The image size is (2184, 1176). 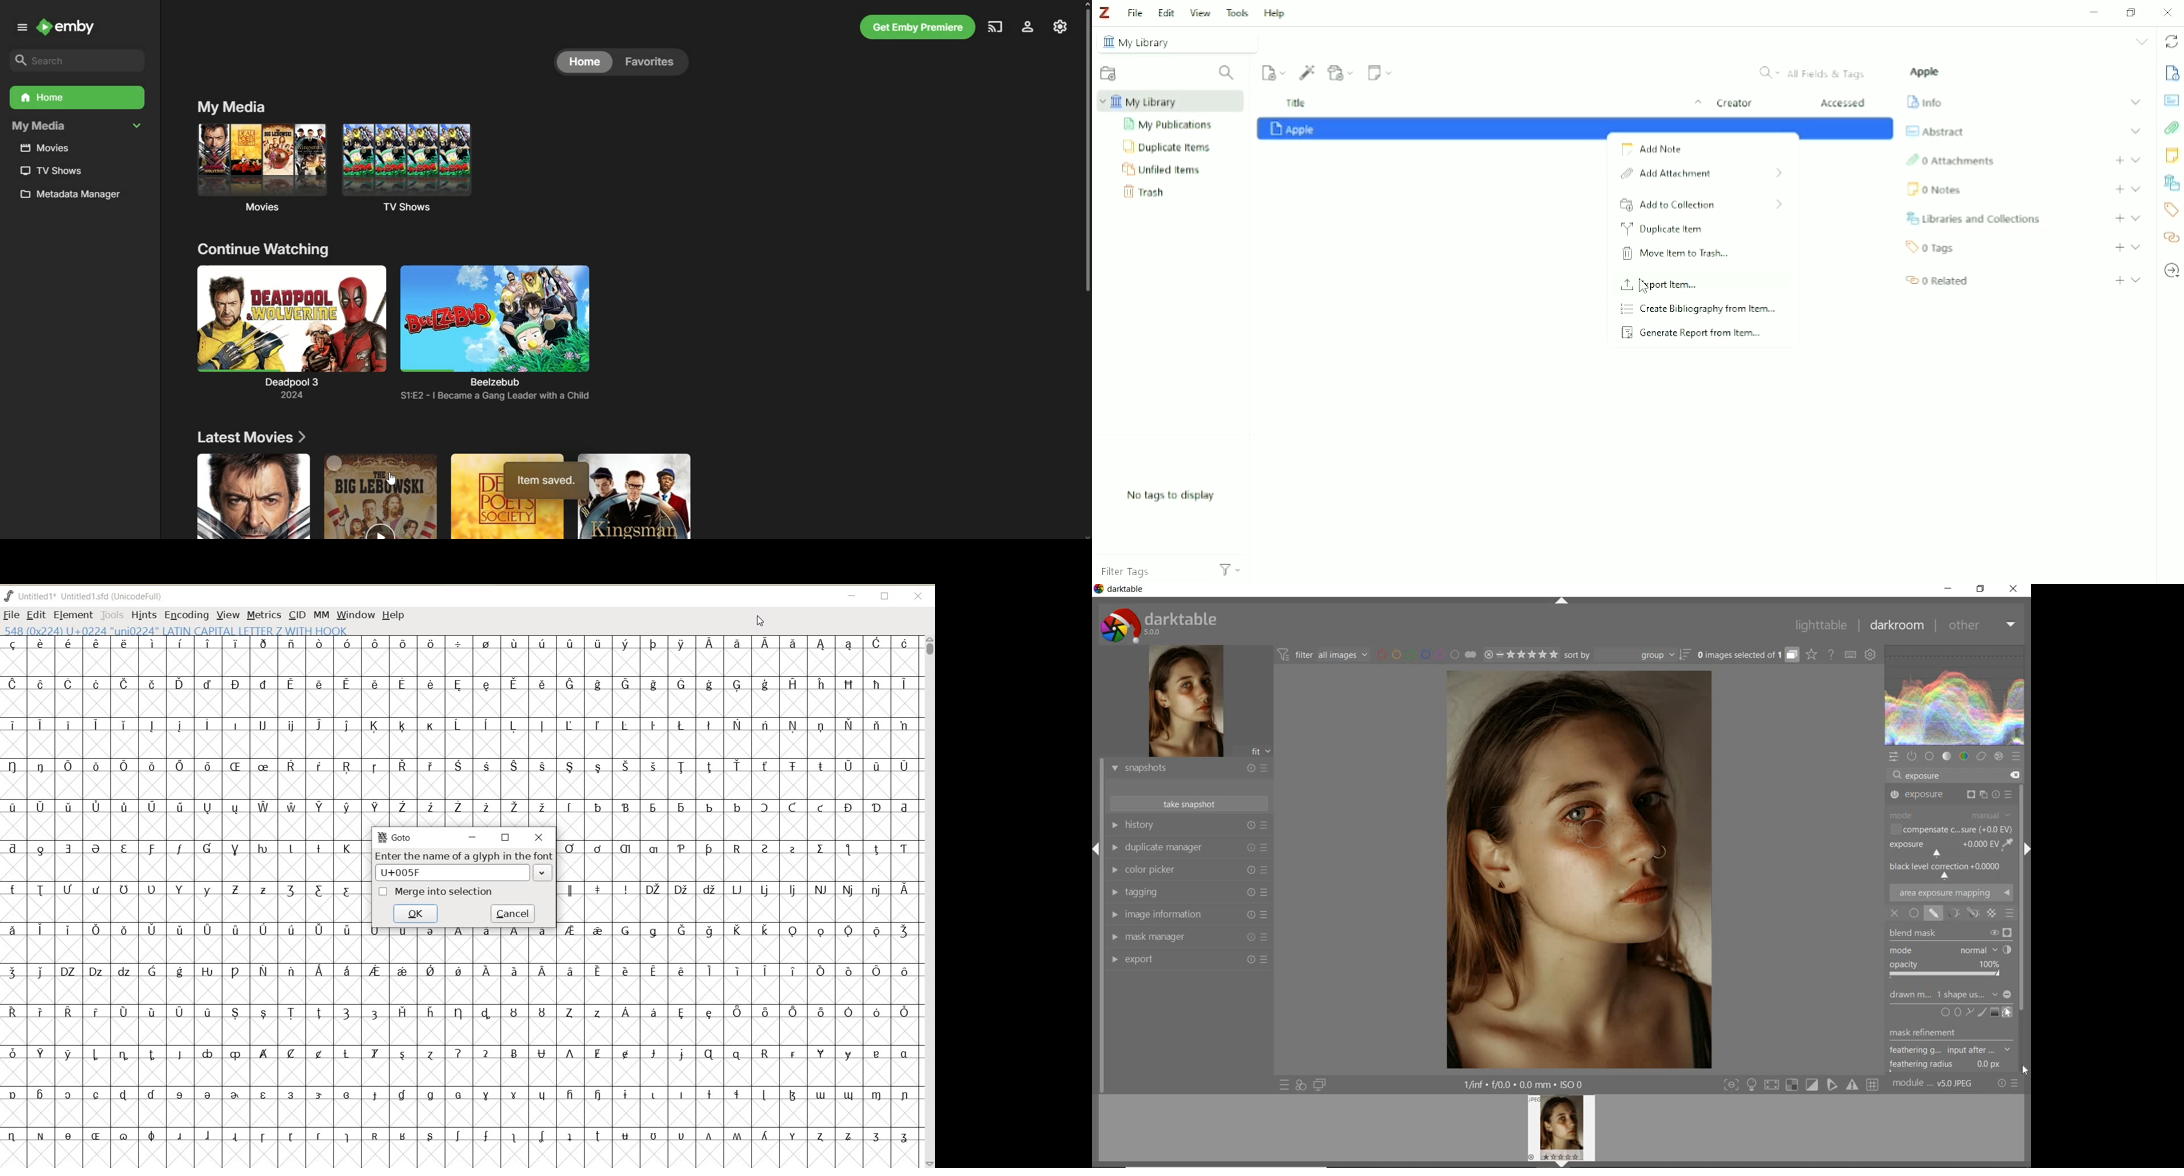 What do you see at coordinates (1522, 654) in the screenshot?
I see `range rating of selected images` at bounding box center [1522, 654].